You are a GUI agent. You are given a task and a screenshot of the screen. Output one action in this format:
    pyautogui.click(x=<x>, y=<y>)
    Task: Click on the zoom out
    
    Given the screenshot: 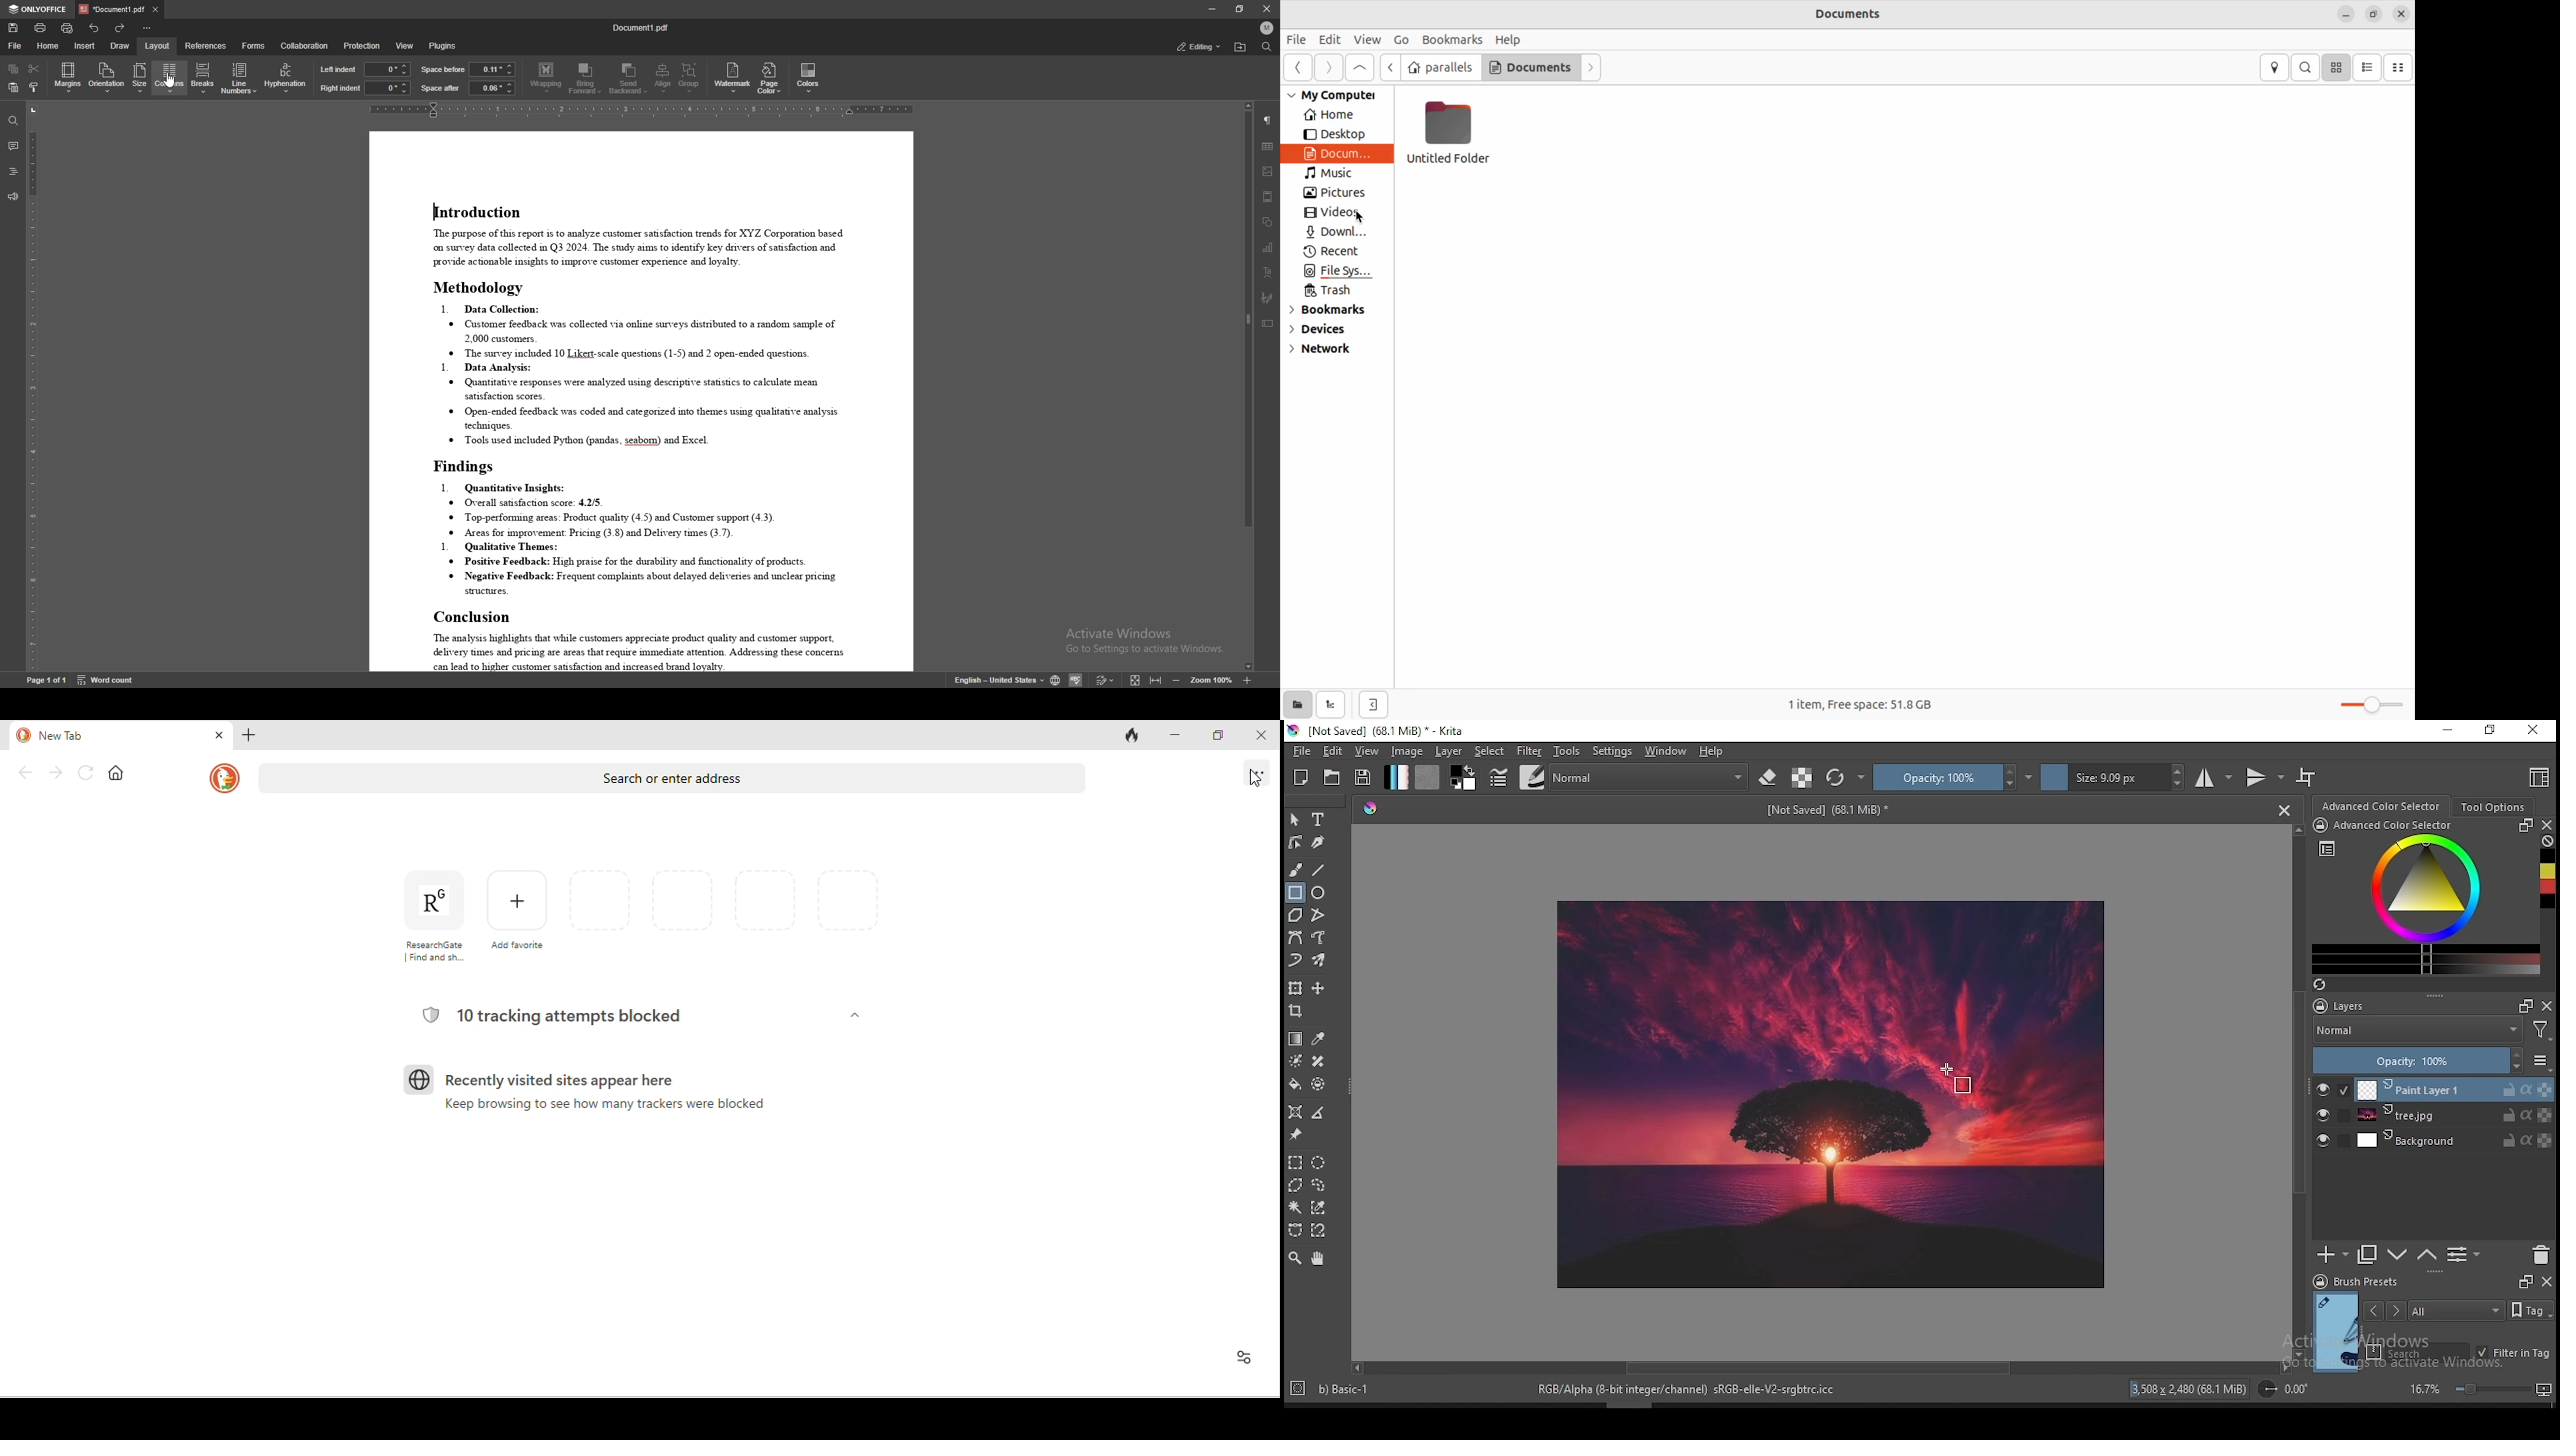 What is the action you would take?
    pyautogui.click(x=1178, y=679)
    